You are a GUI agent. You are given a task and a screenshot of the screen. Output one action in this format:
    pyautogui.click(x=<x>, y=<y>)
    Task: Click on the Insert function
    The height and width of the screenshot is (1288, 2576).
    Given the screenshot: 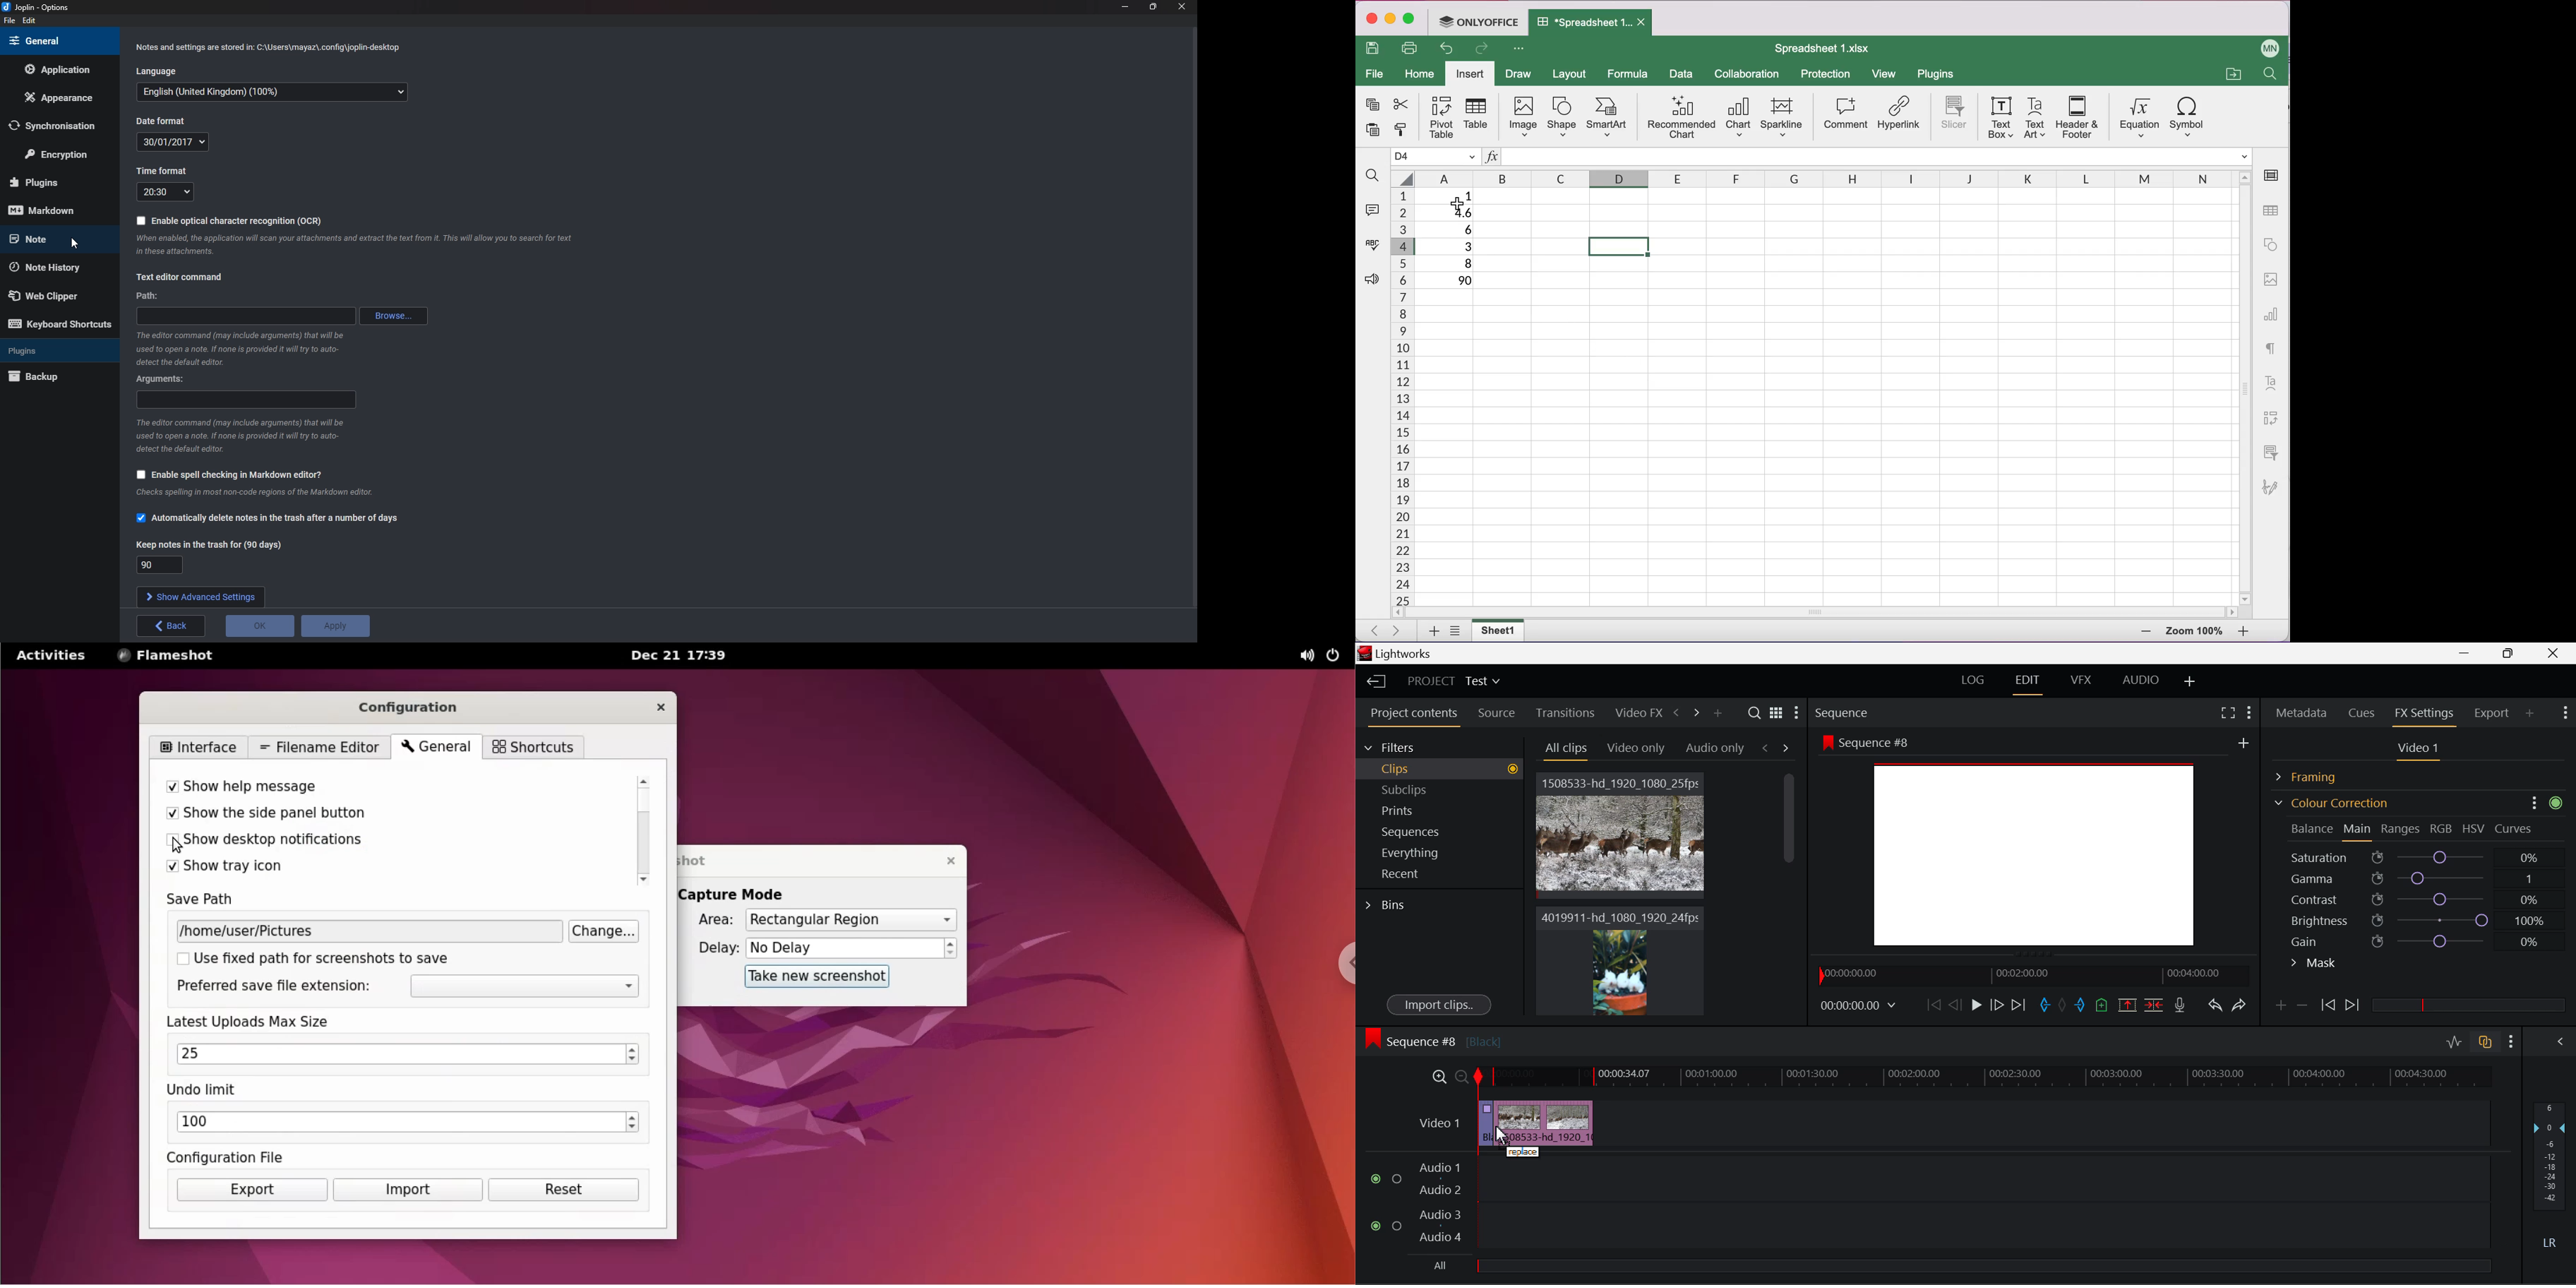 What is the action you would take?
    pyautogui.click(x=1492, y=157)
    